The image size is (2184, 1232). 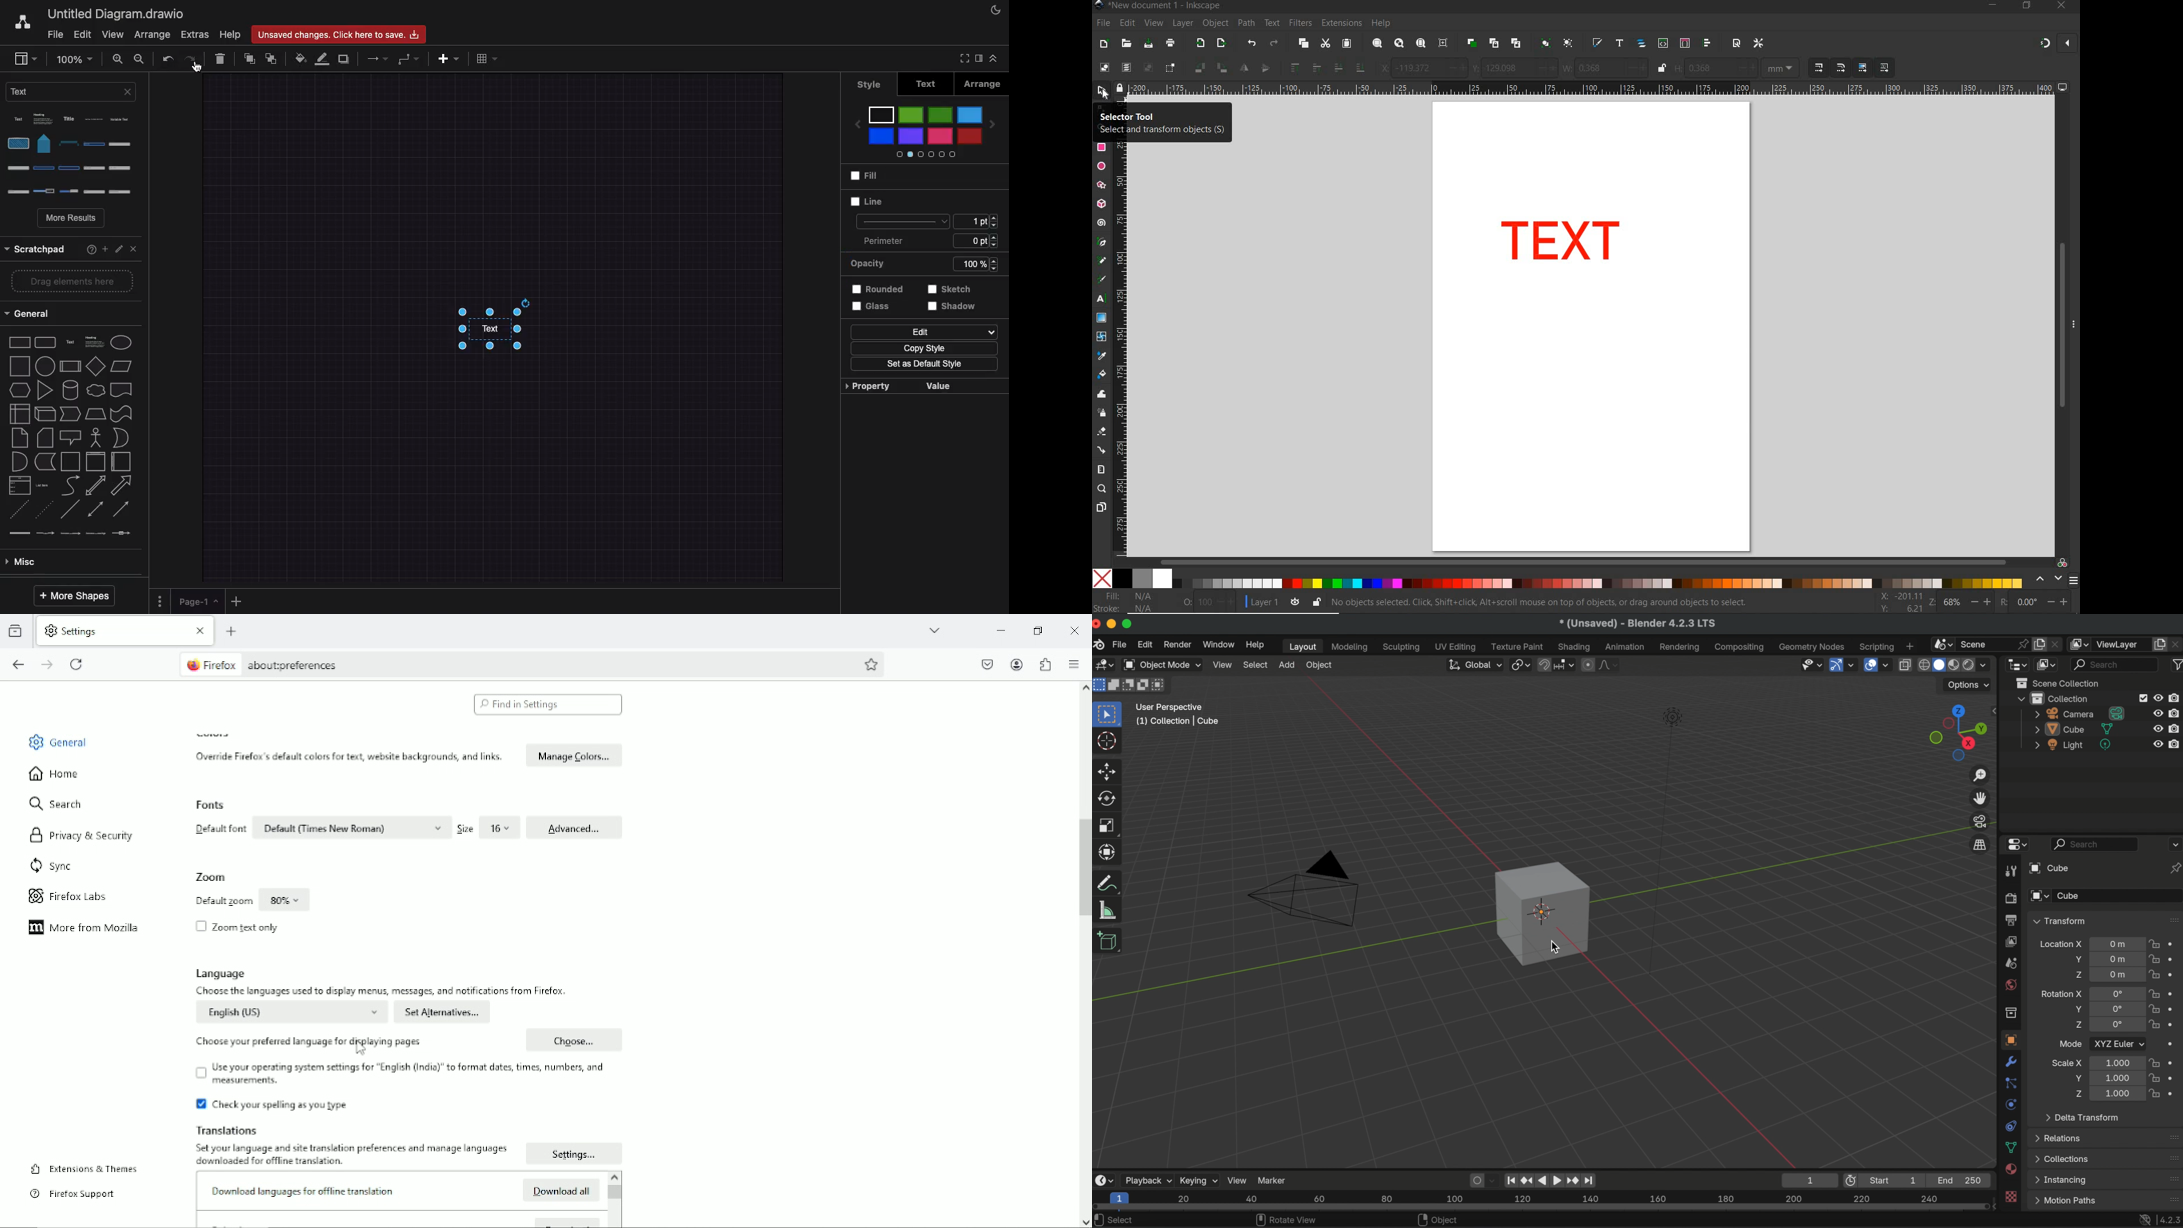 What do you see at coordinates (1255, 66) in the screenshot?
I see `OBJECT FLIP` at bounding box center [1255, 66].